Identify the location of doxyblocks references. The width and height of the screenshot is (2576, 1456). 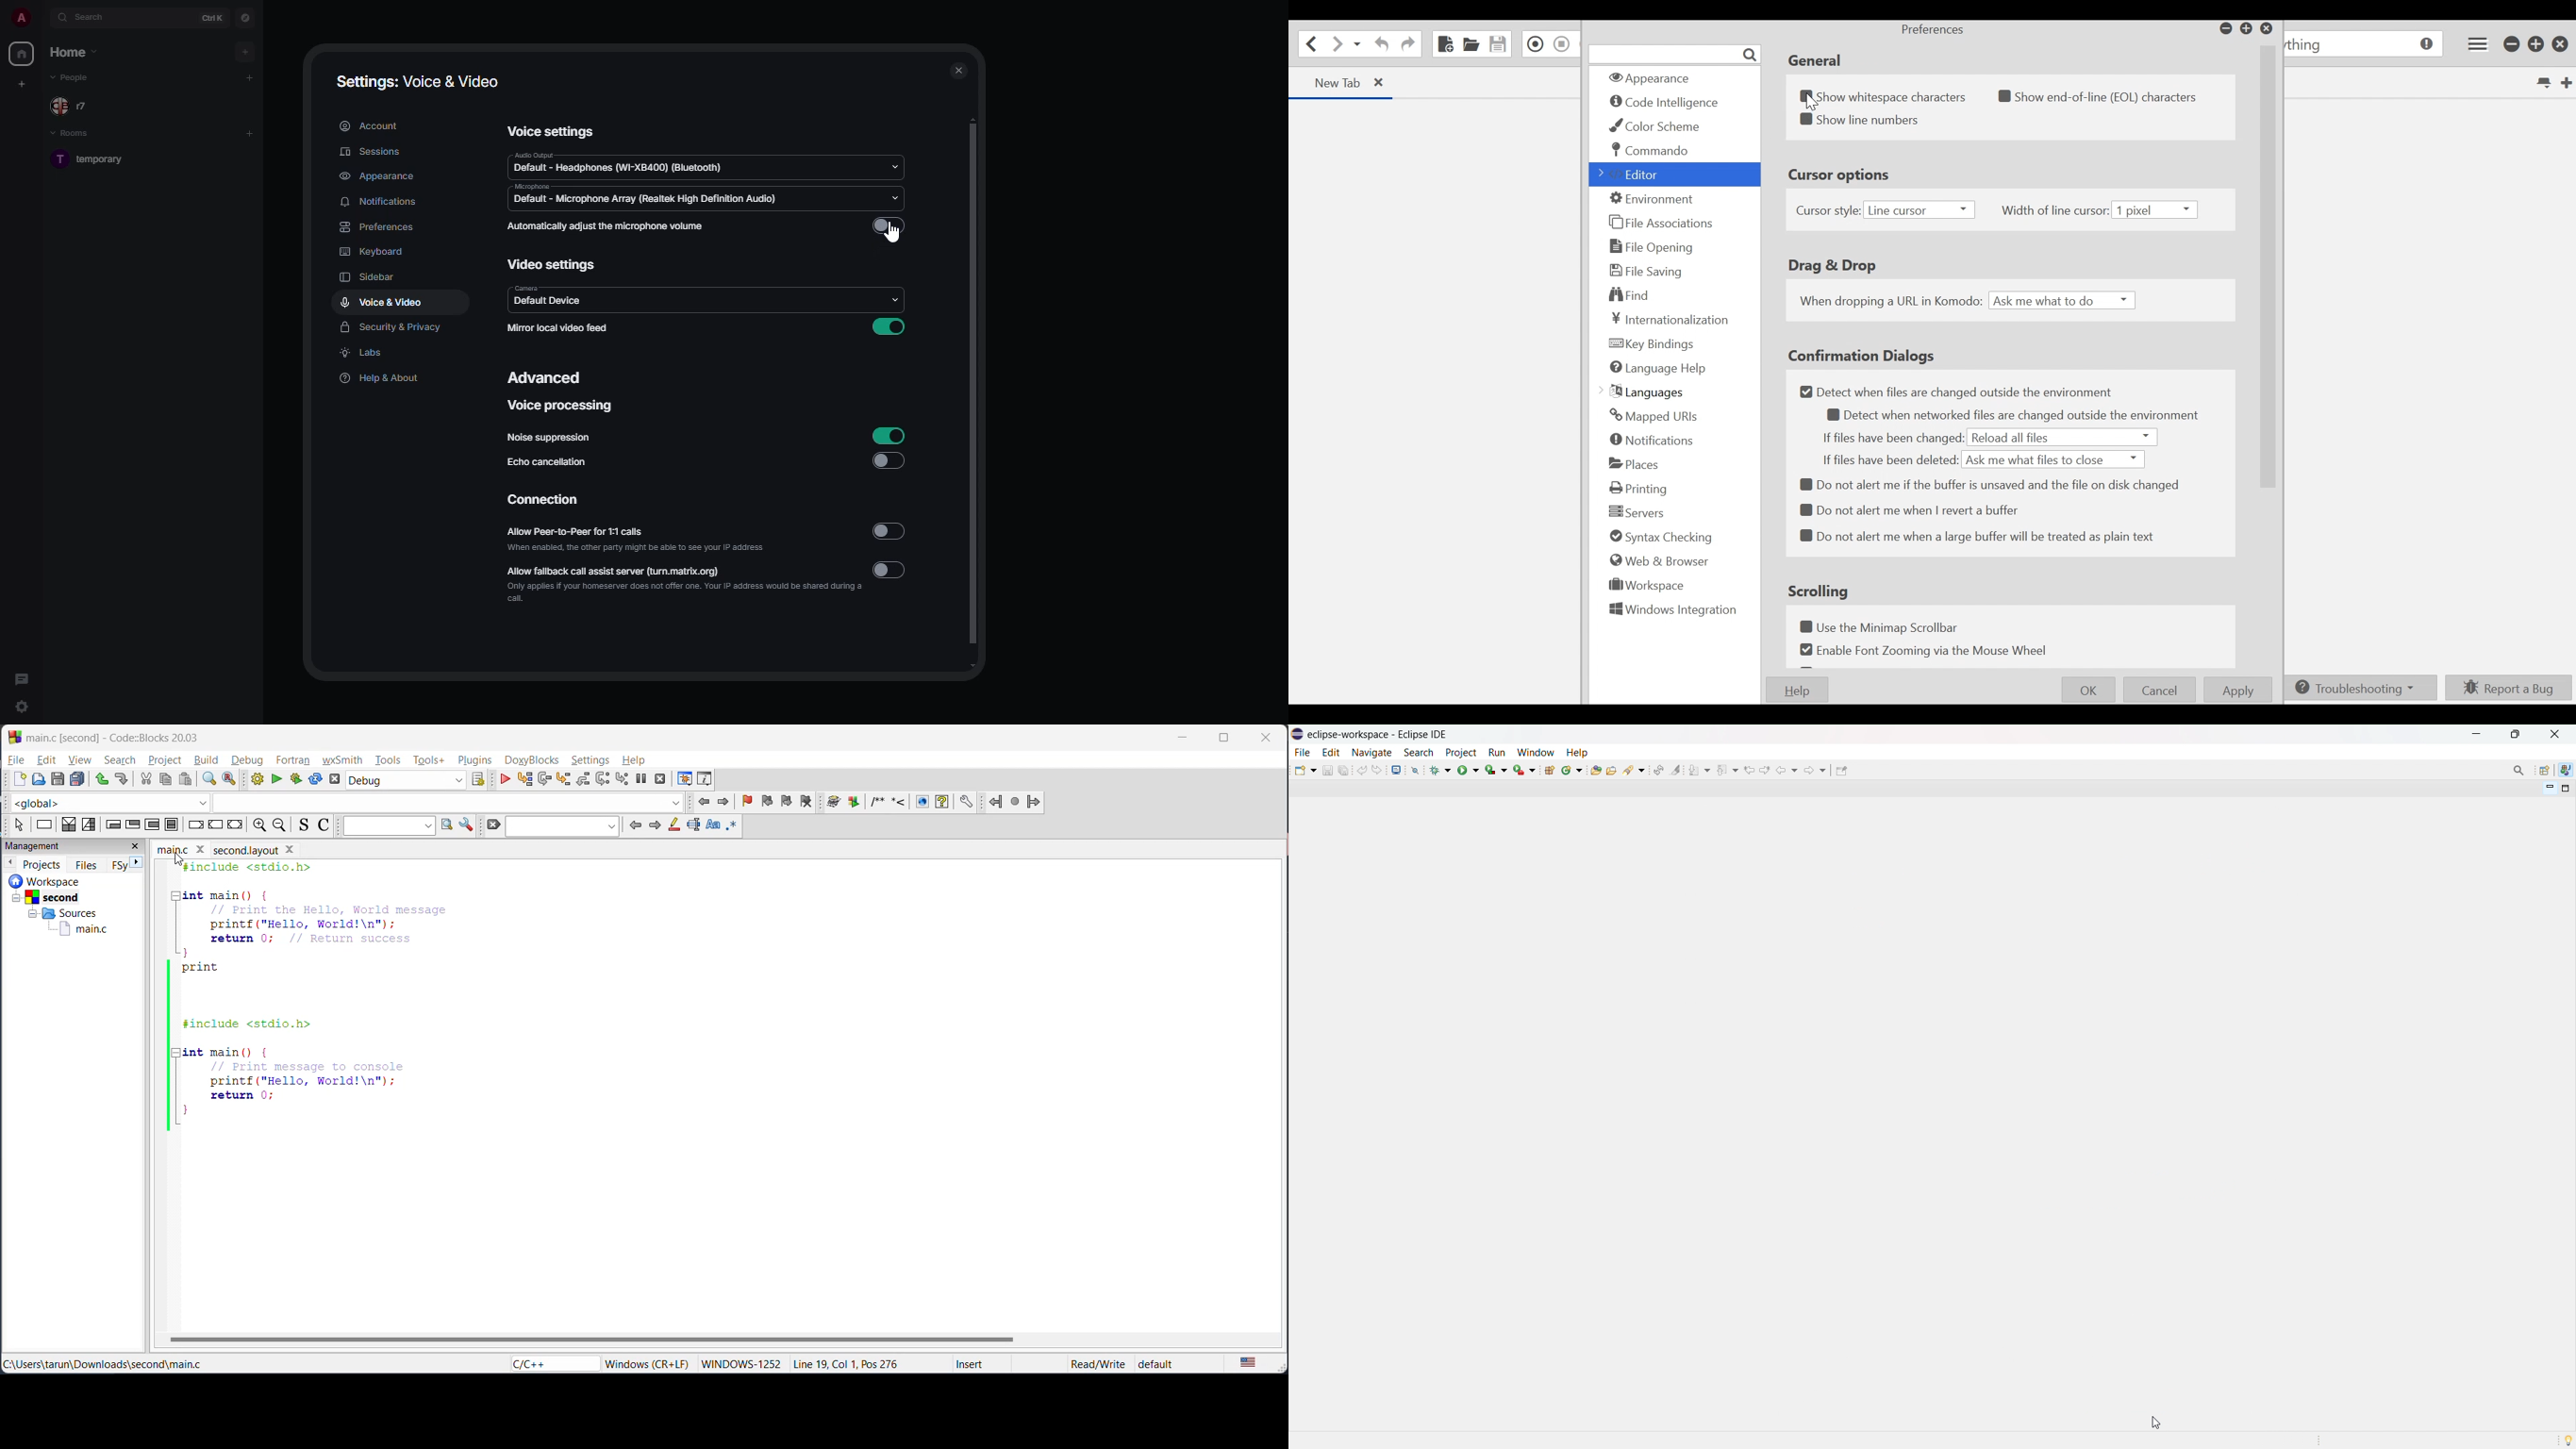
(905, 800).